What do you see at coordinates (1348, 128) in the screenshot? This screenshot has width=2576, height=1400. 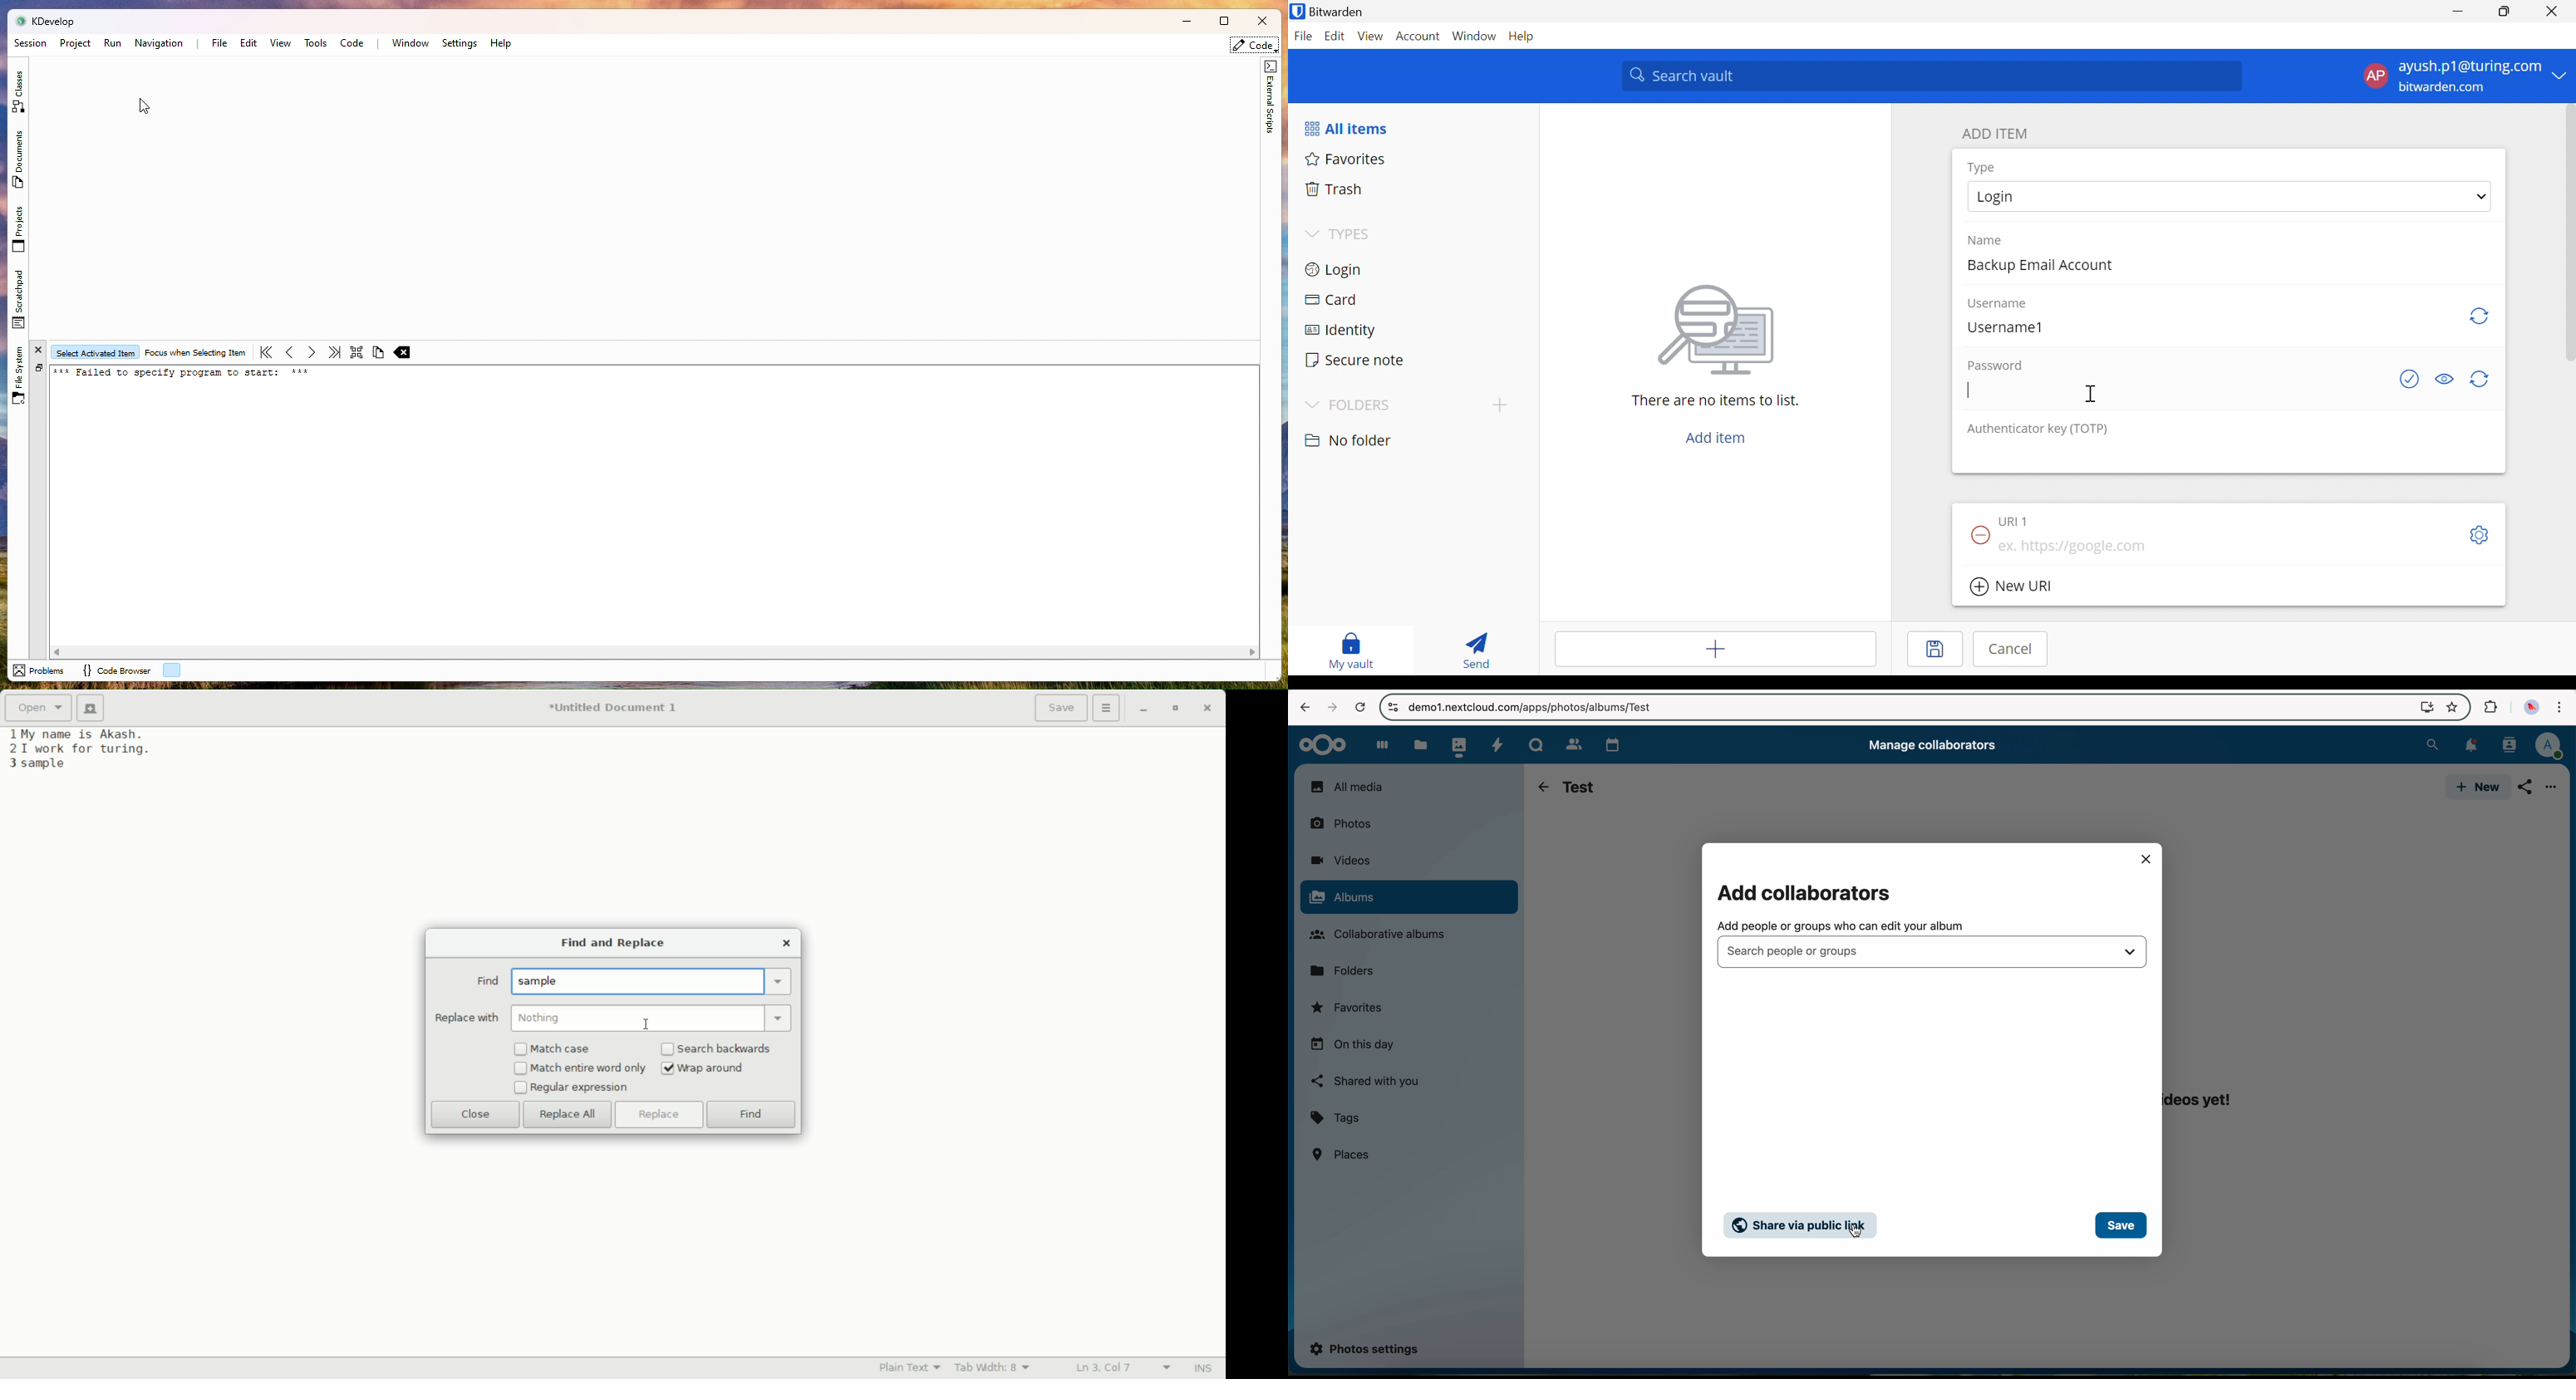 I see `All items` at bounding box center [1348, 128].